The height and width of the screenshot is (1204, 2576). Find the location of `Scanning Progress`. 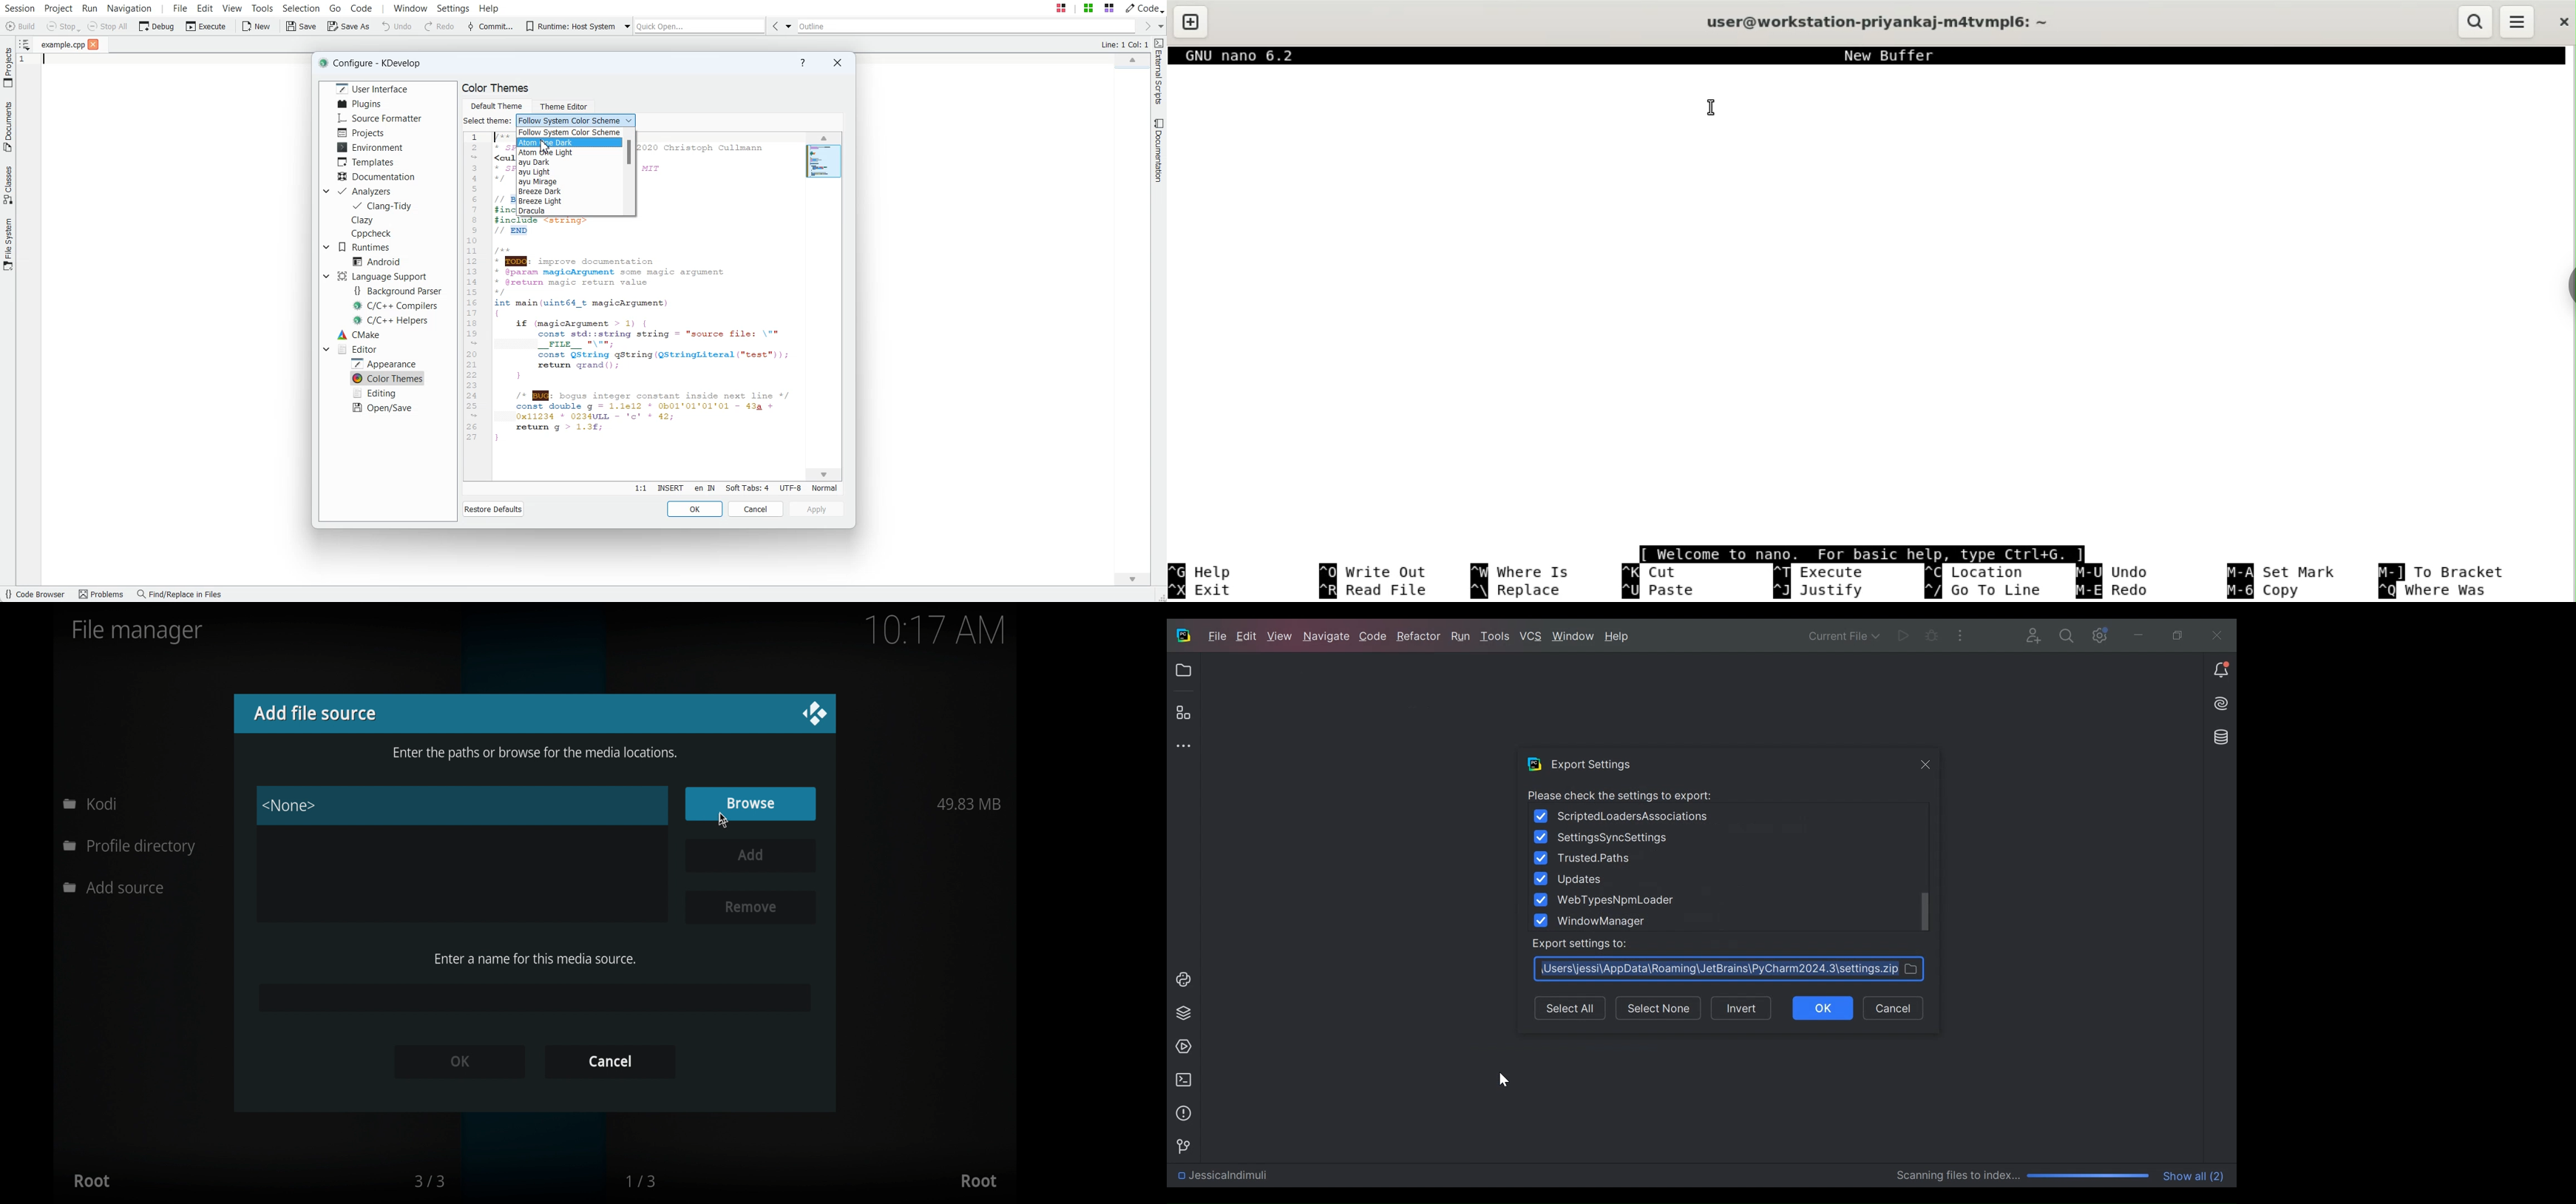

Scanning Progress is located at coordinates (2024, 1176).